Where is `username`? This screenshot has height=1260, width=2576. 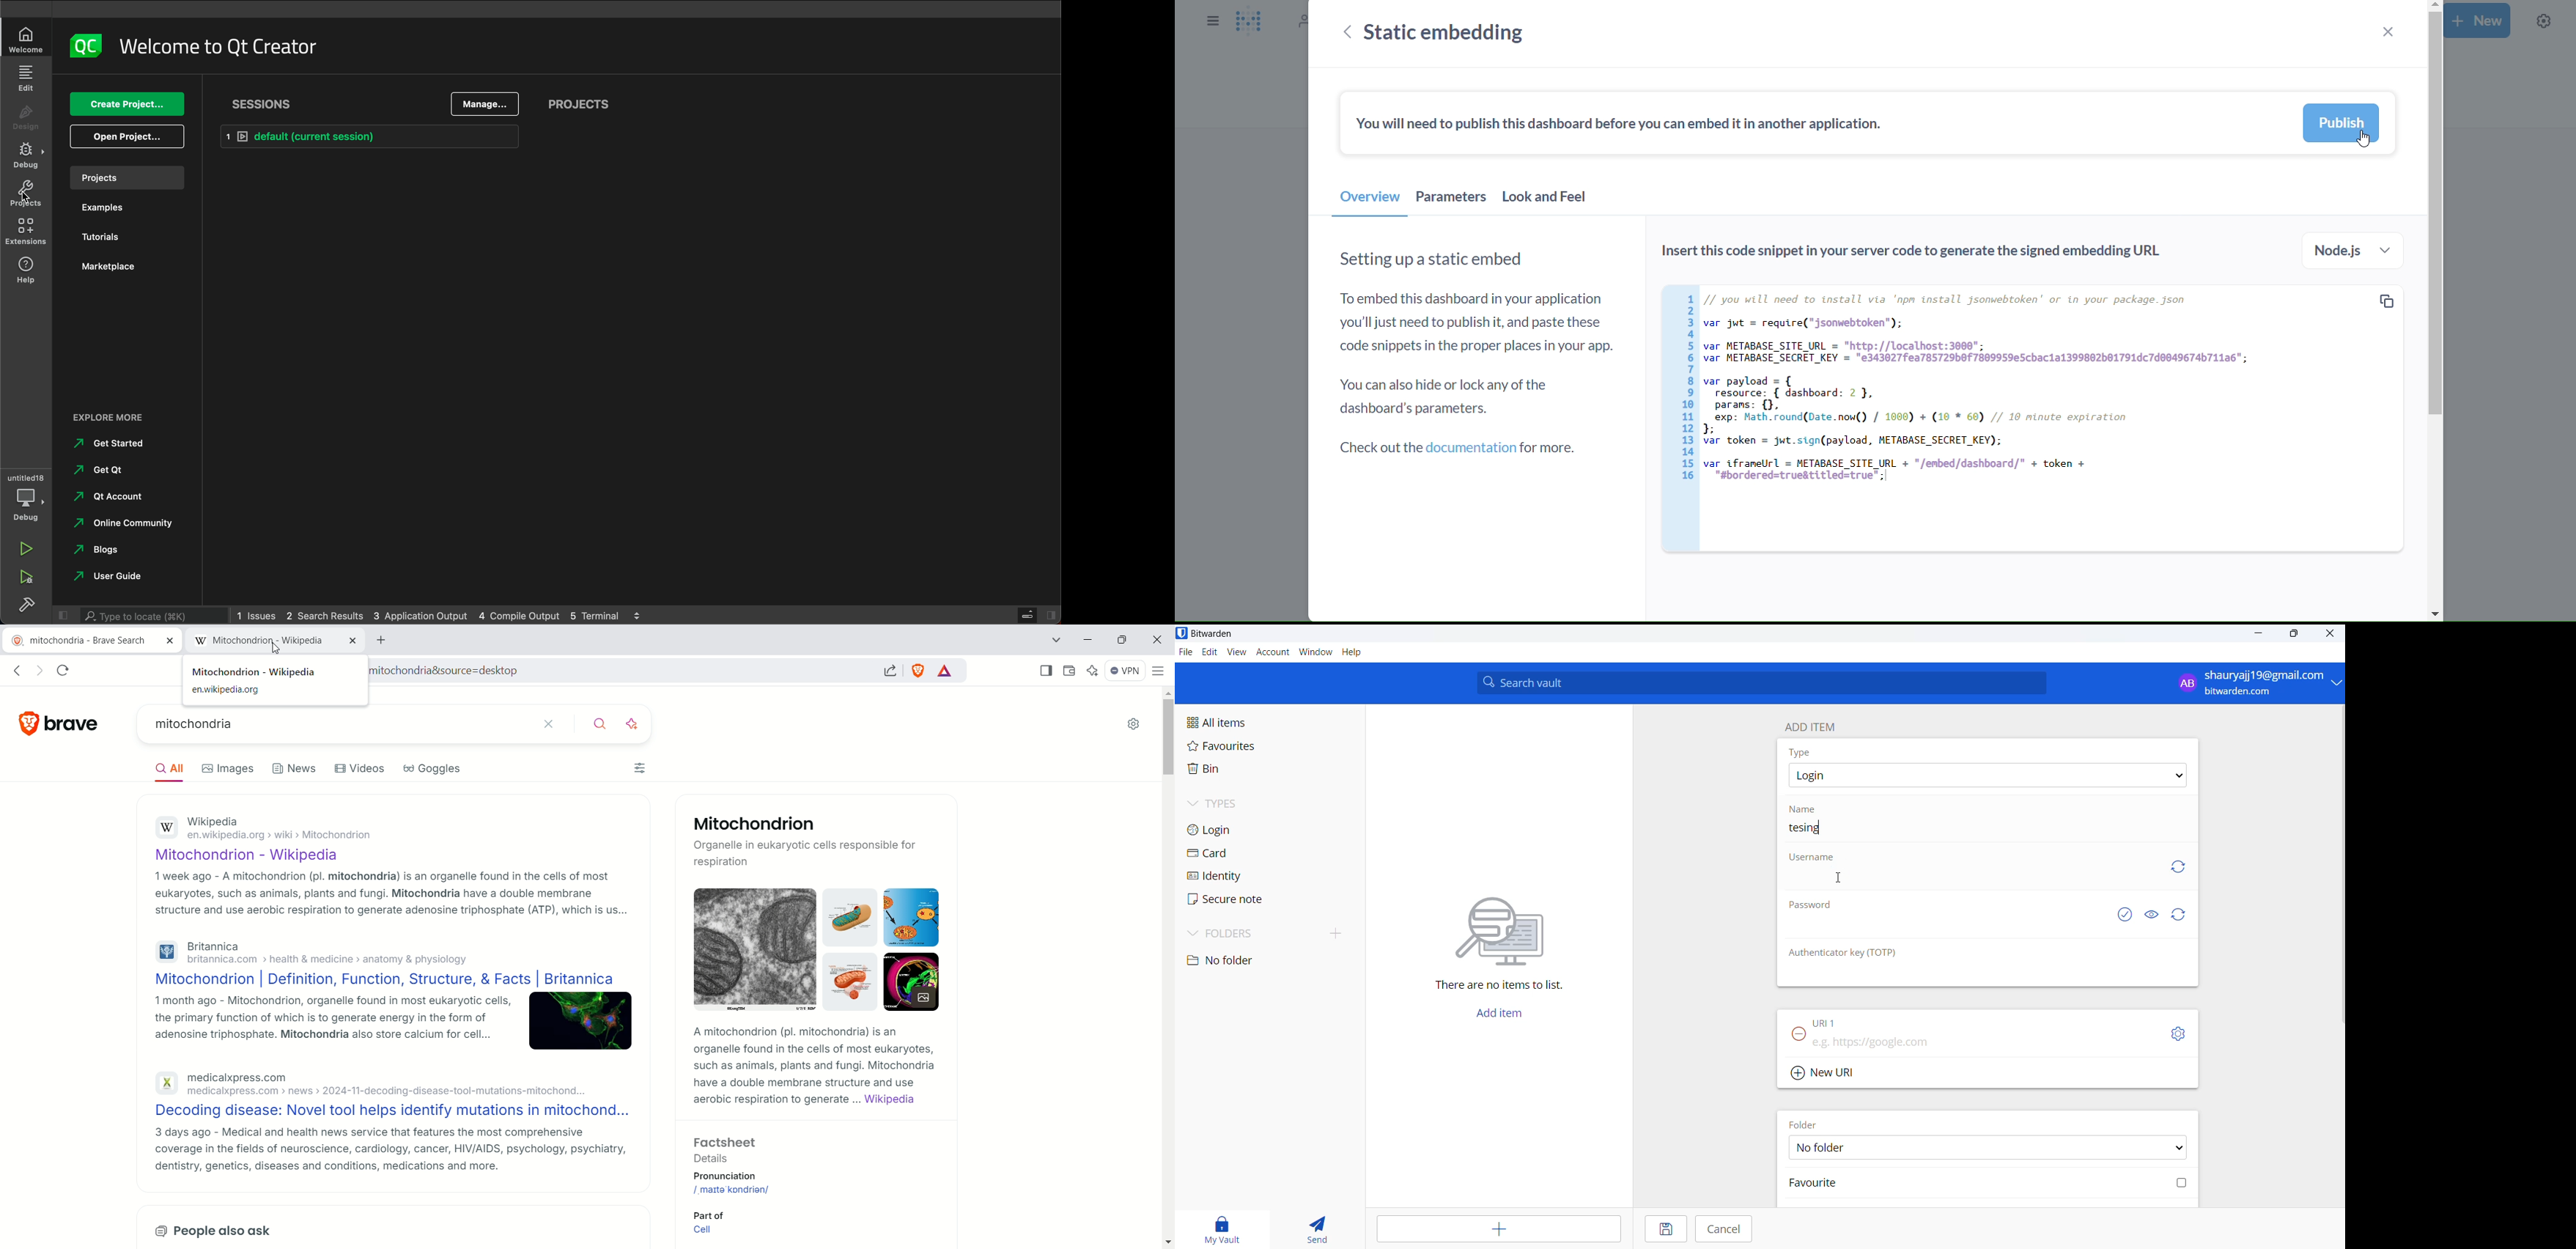
username is located at coordinates (1813, 858).